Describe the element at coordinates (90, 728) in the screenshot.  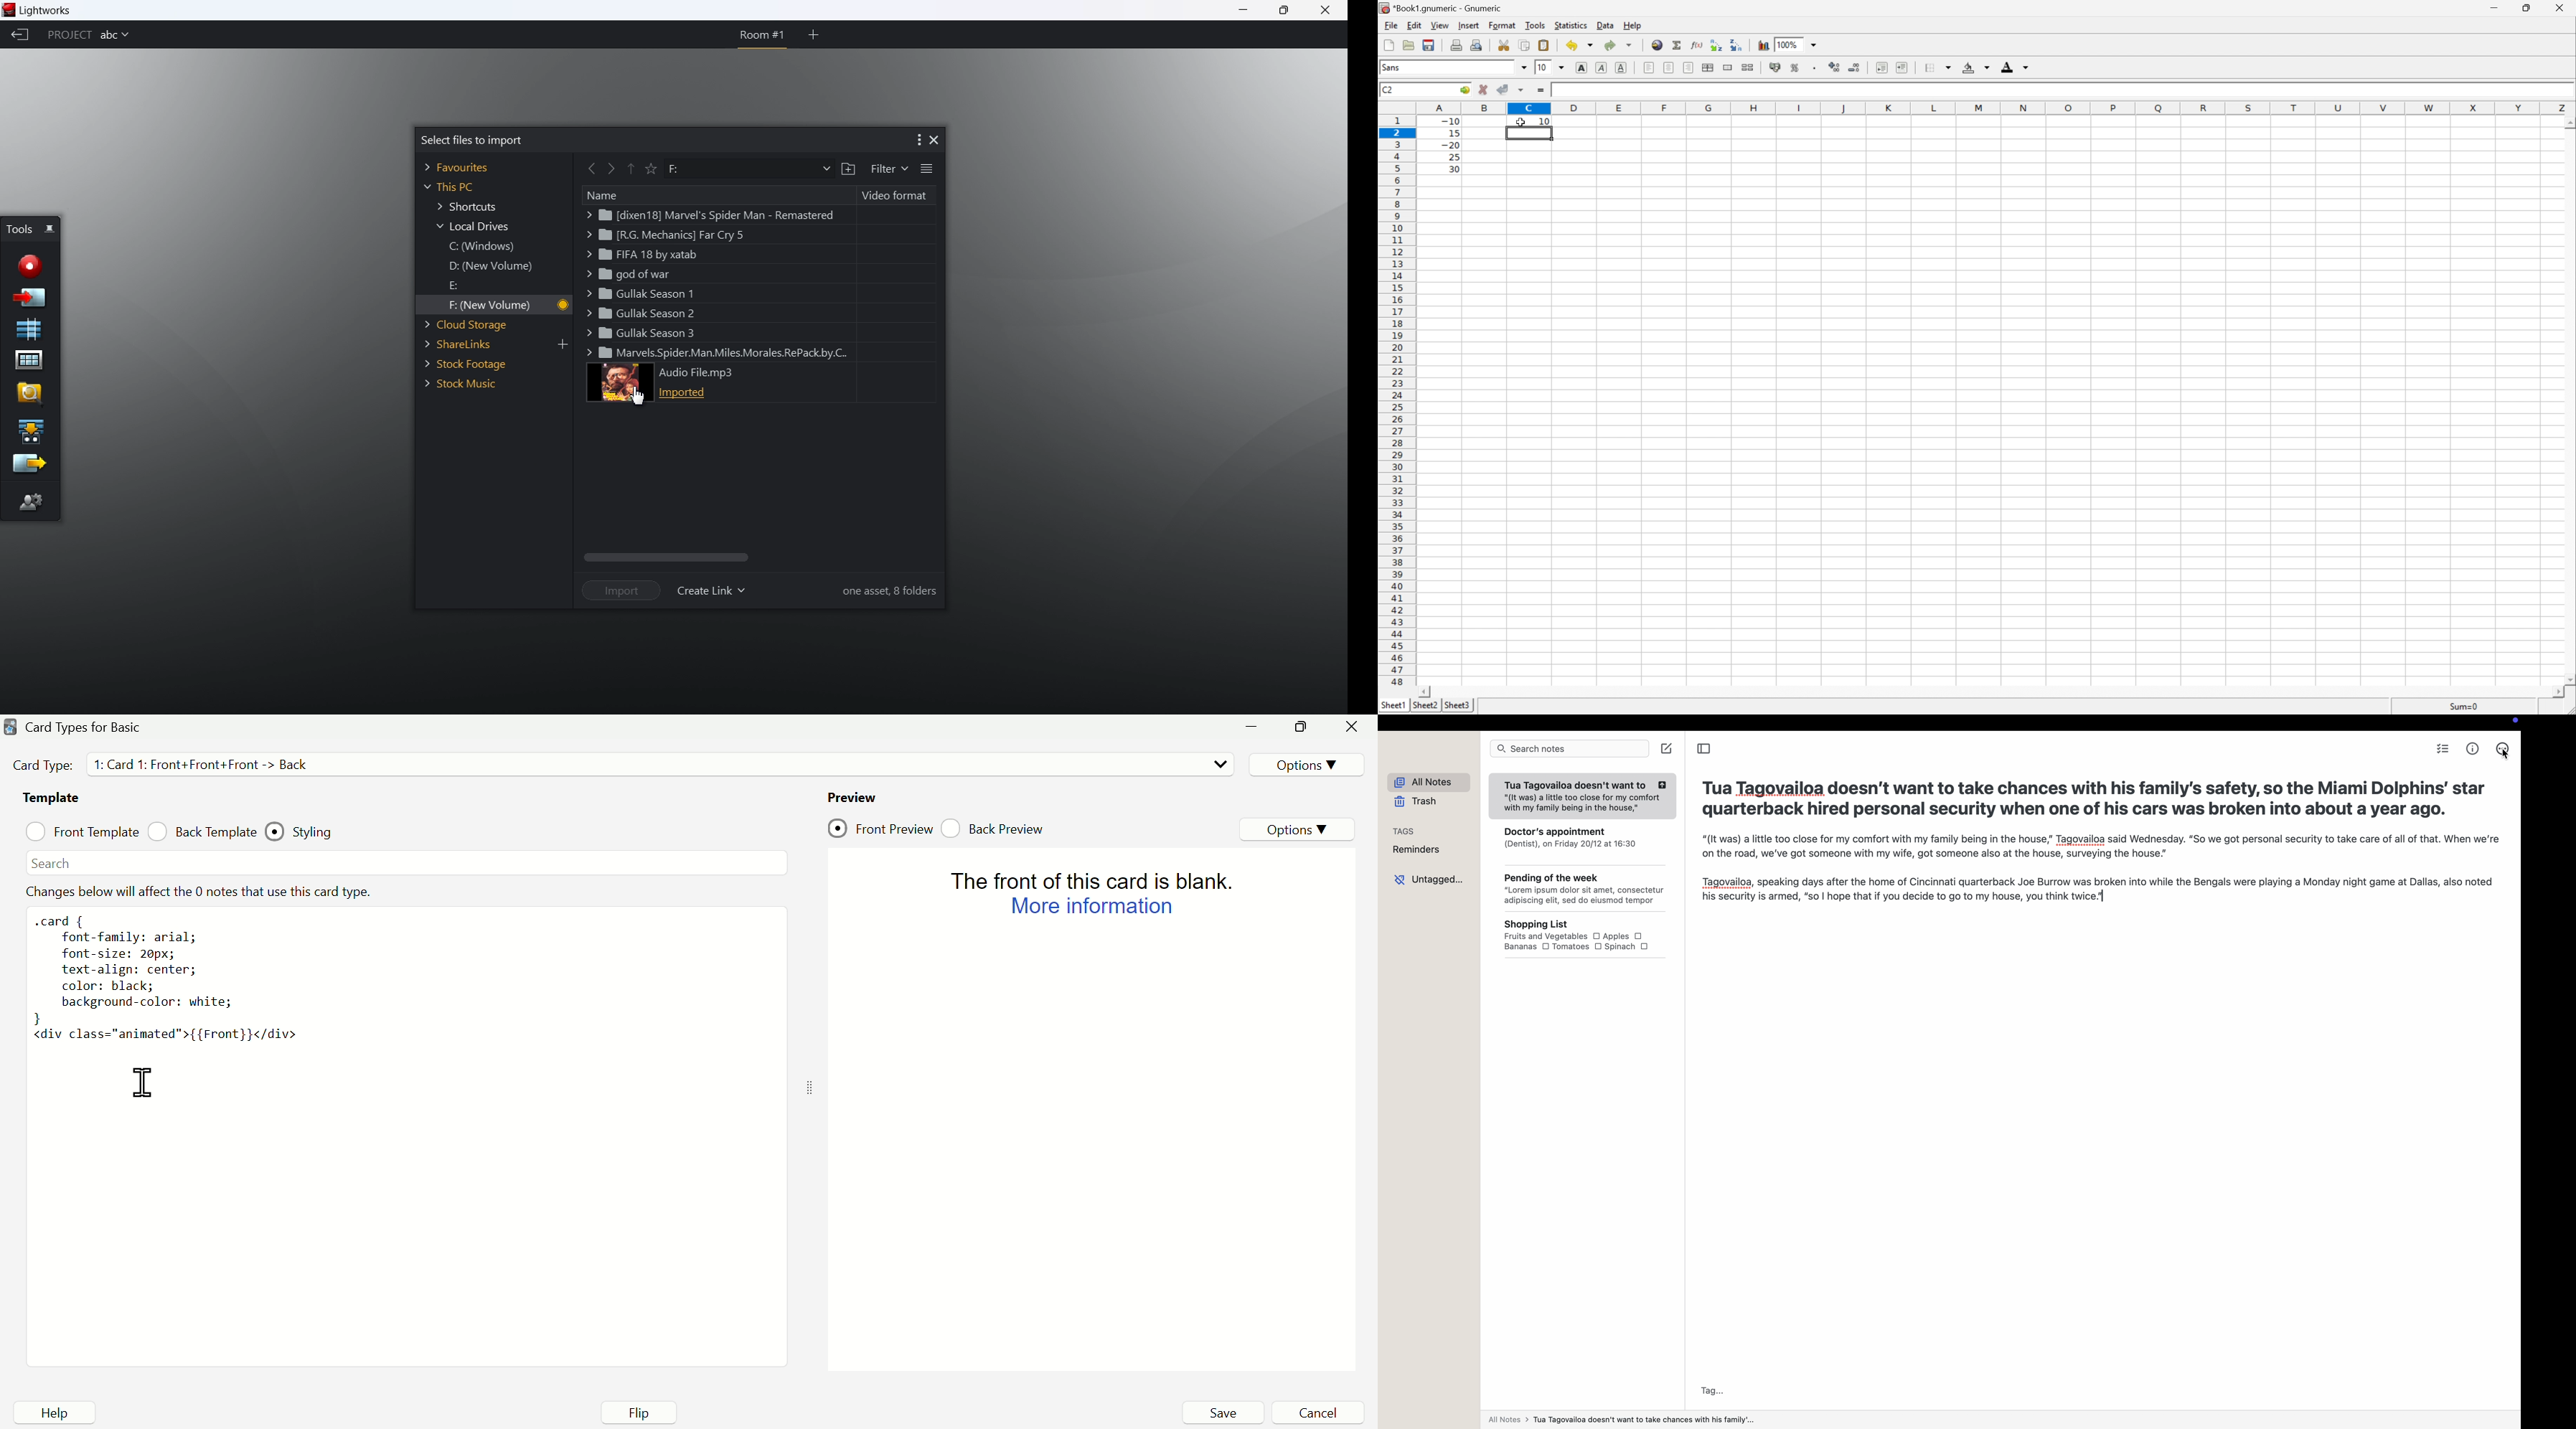
I see `Card Type` at that location.